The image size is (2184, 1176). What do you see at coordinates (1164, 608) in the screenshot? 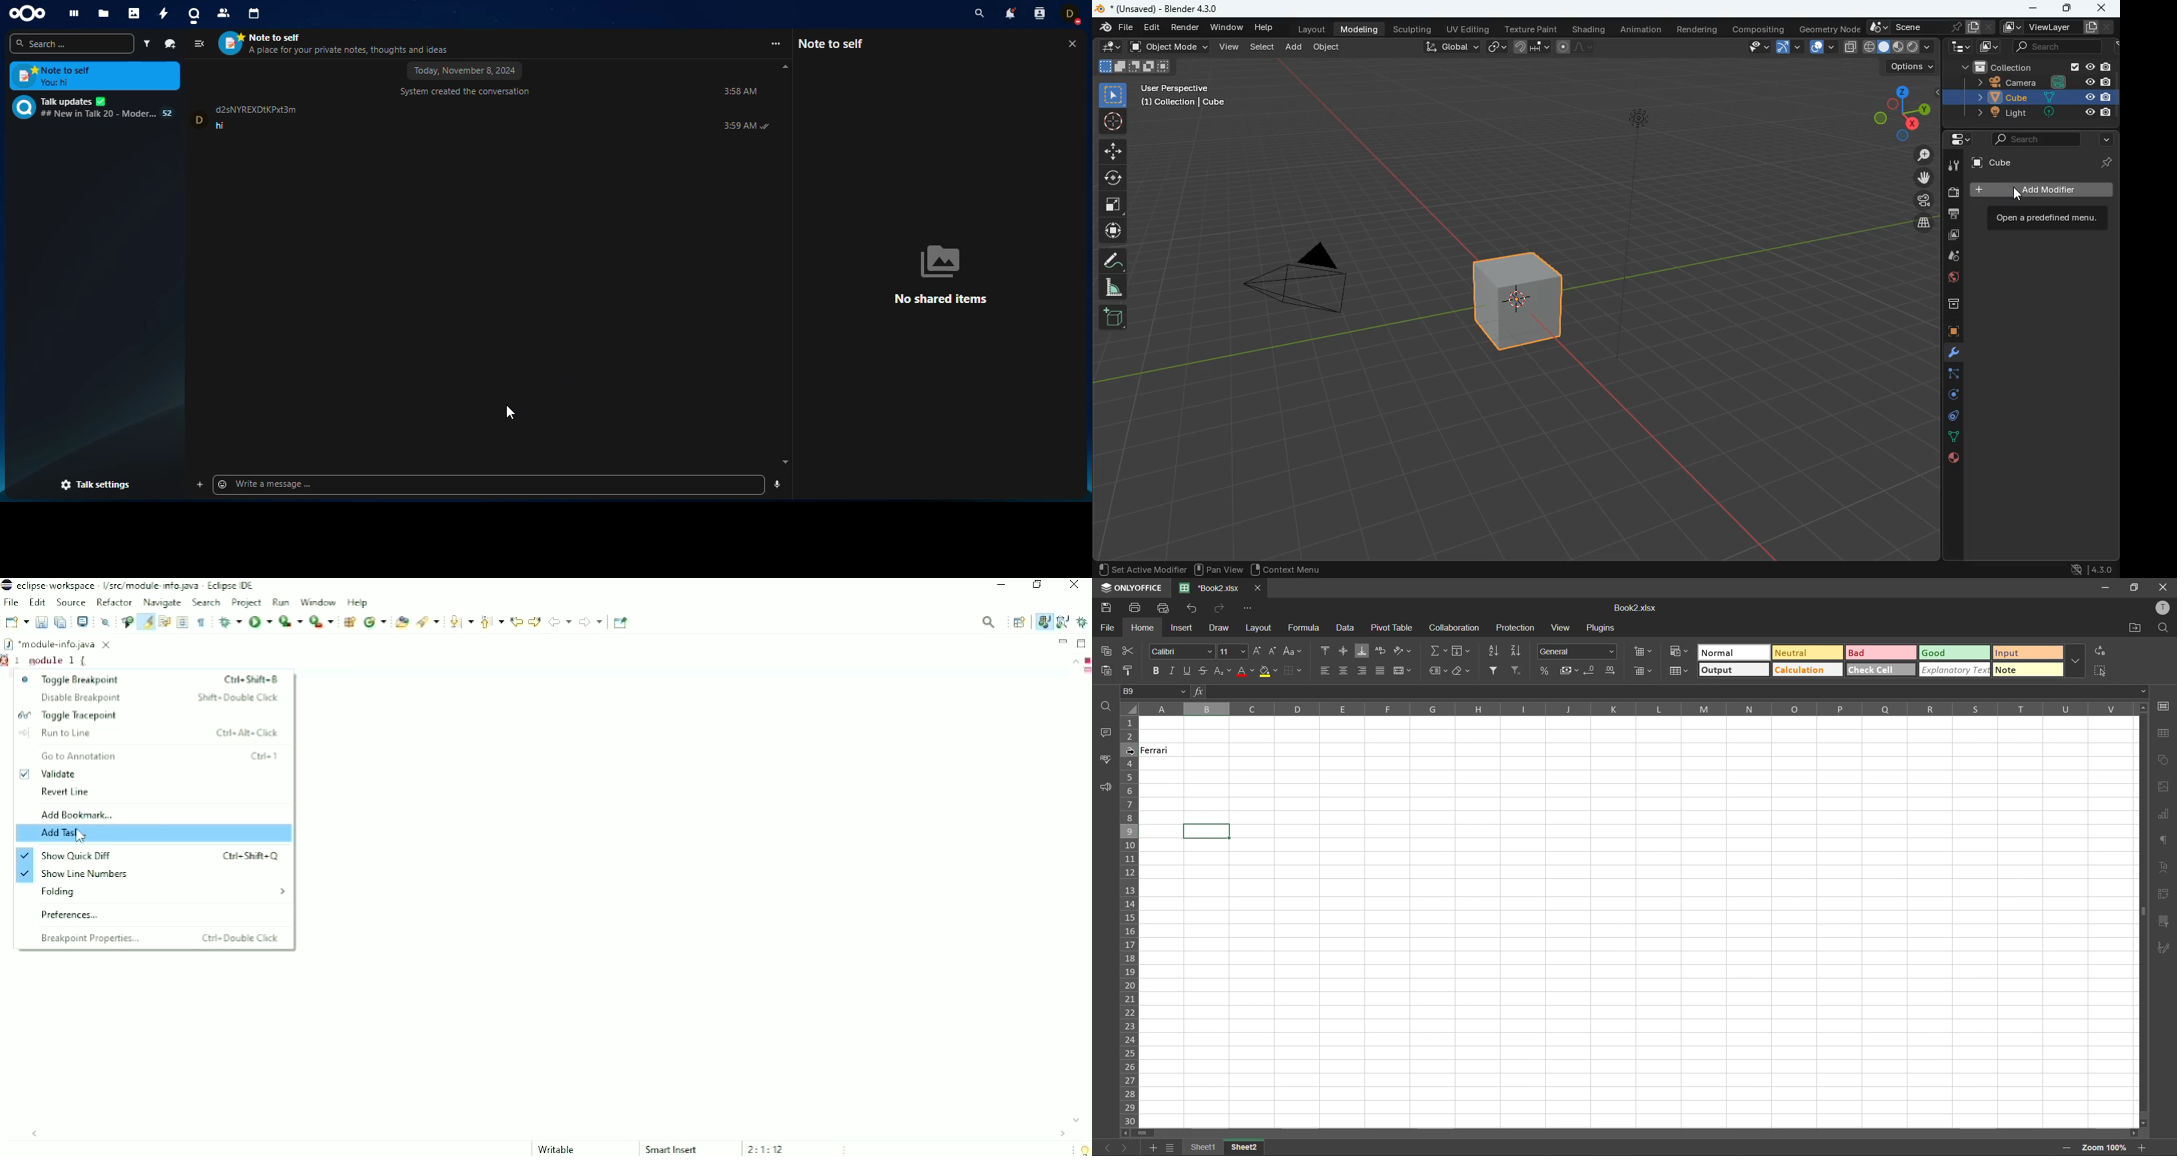
I see `quick print` at bounding box center [1164, 608].